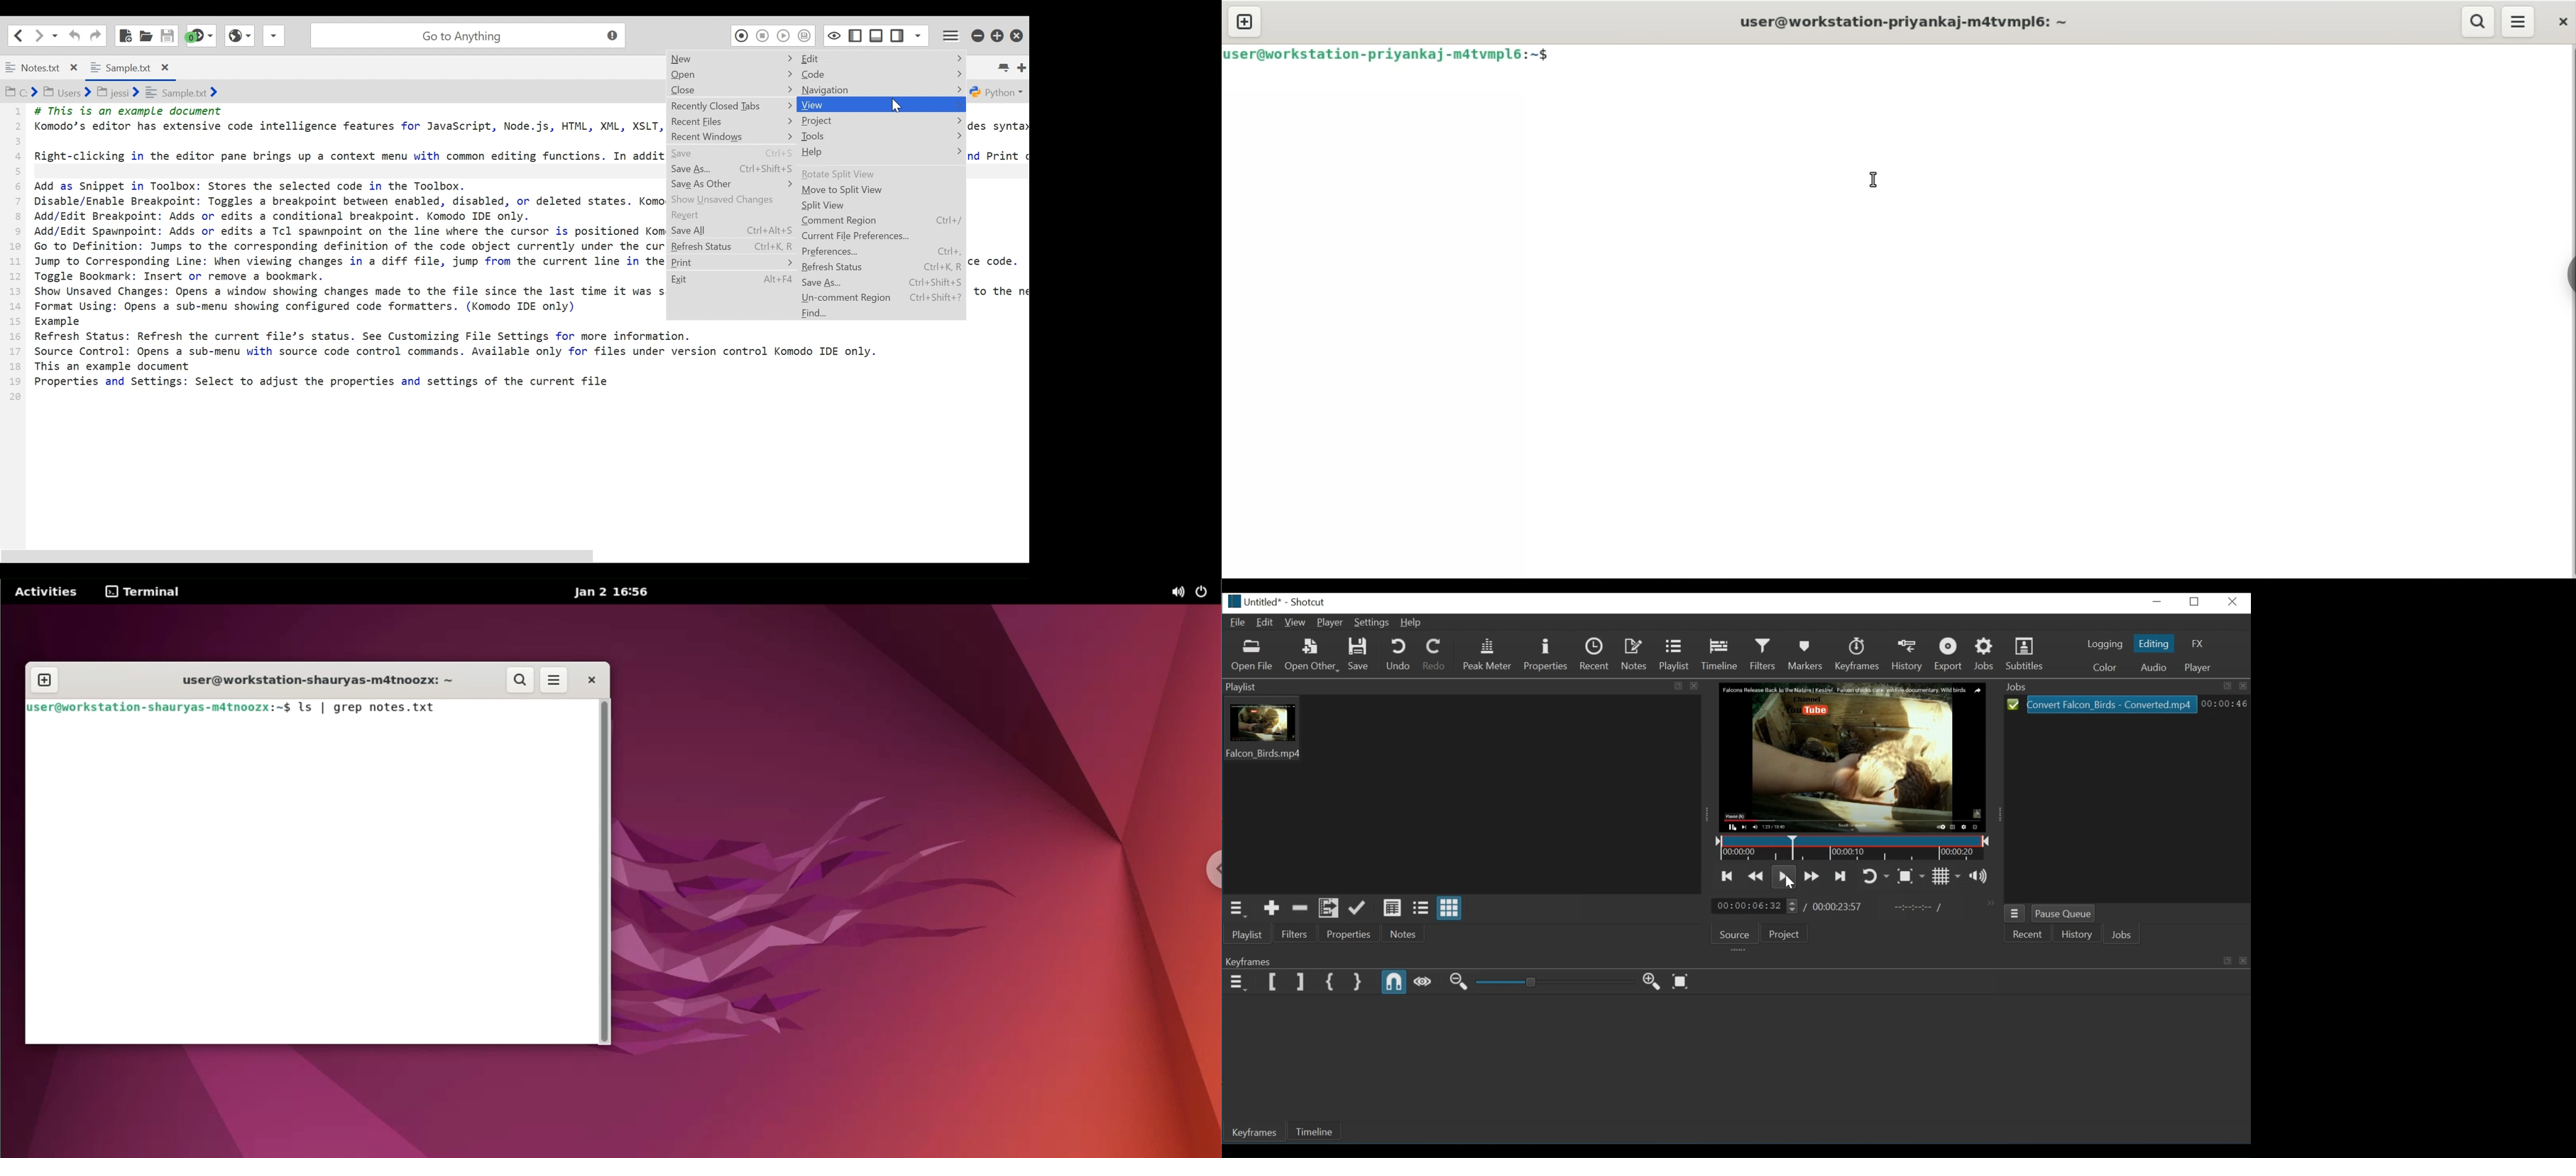 This screenshot has height=1176, width=2576. I want to click on Jobs, so click(2018, 687).